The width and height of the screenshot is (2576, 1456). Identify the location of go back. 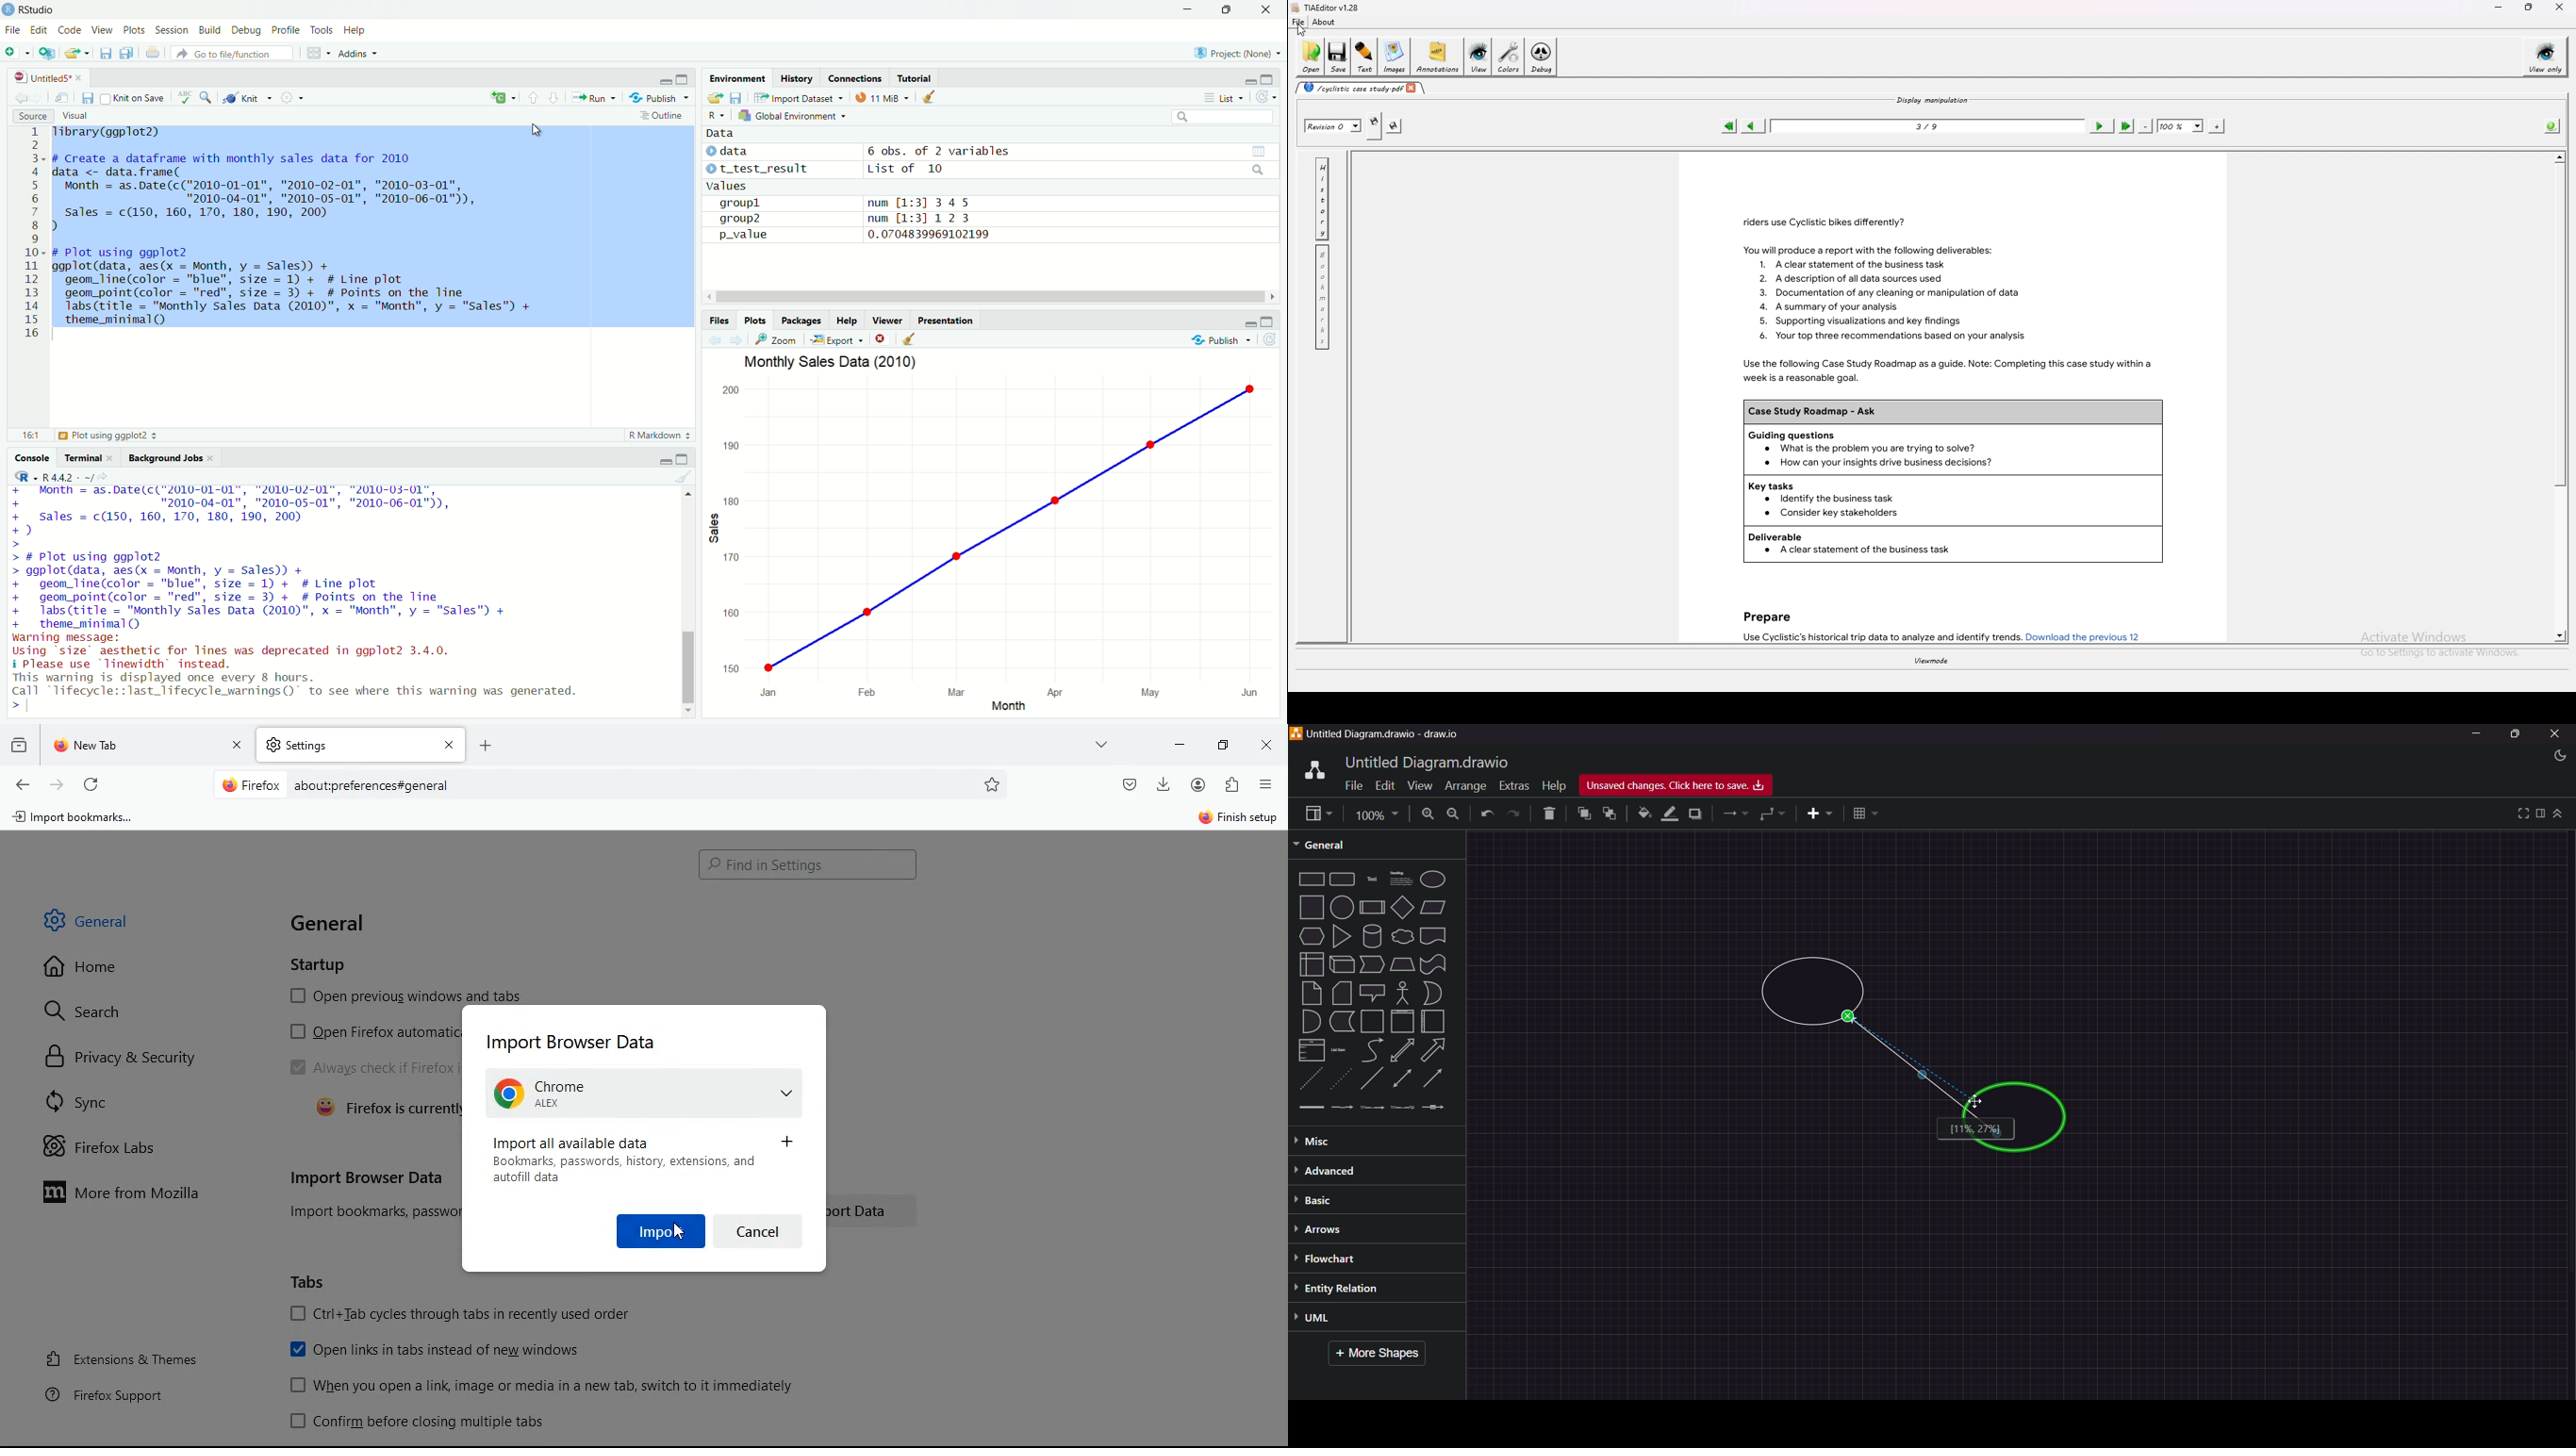
(27, 97).